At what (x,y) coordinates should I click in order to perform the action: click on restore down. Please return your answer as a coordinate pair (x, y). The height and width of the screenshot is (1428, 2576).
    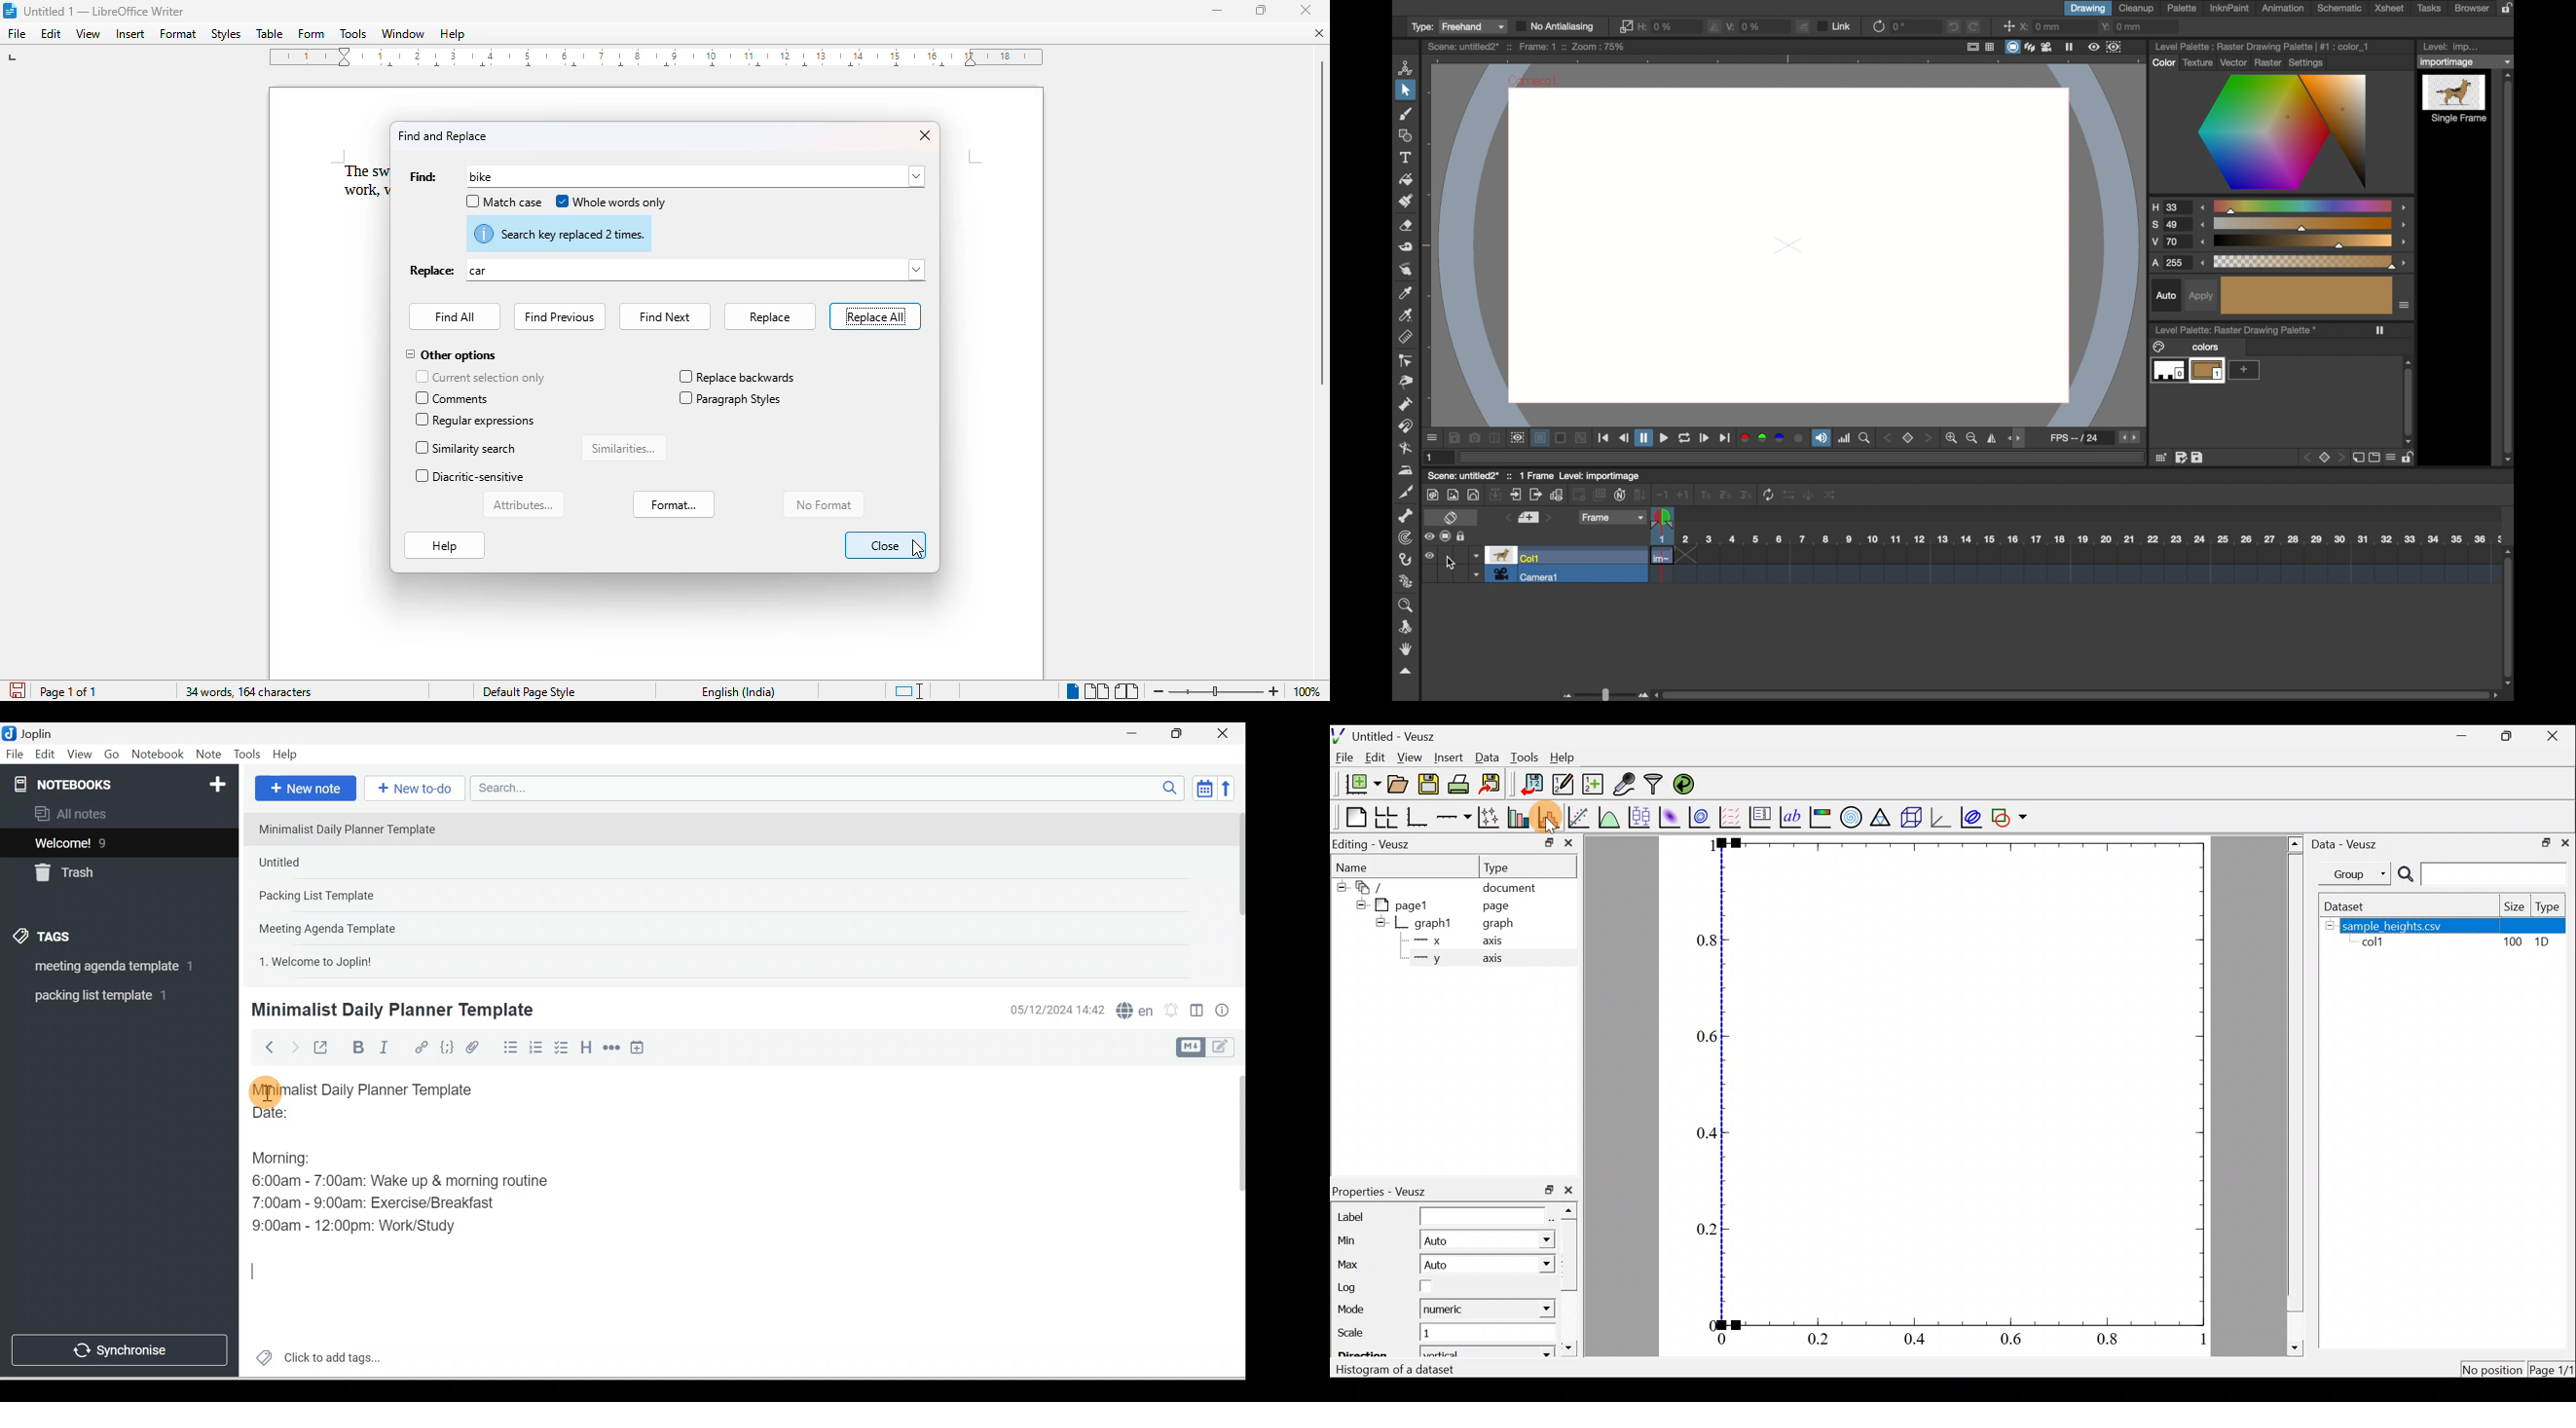
    Looking at the image, I should click on (1549, 1192).